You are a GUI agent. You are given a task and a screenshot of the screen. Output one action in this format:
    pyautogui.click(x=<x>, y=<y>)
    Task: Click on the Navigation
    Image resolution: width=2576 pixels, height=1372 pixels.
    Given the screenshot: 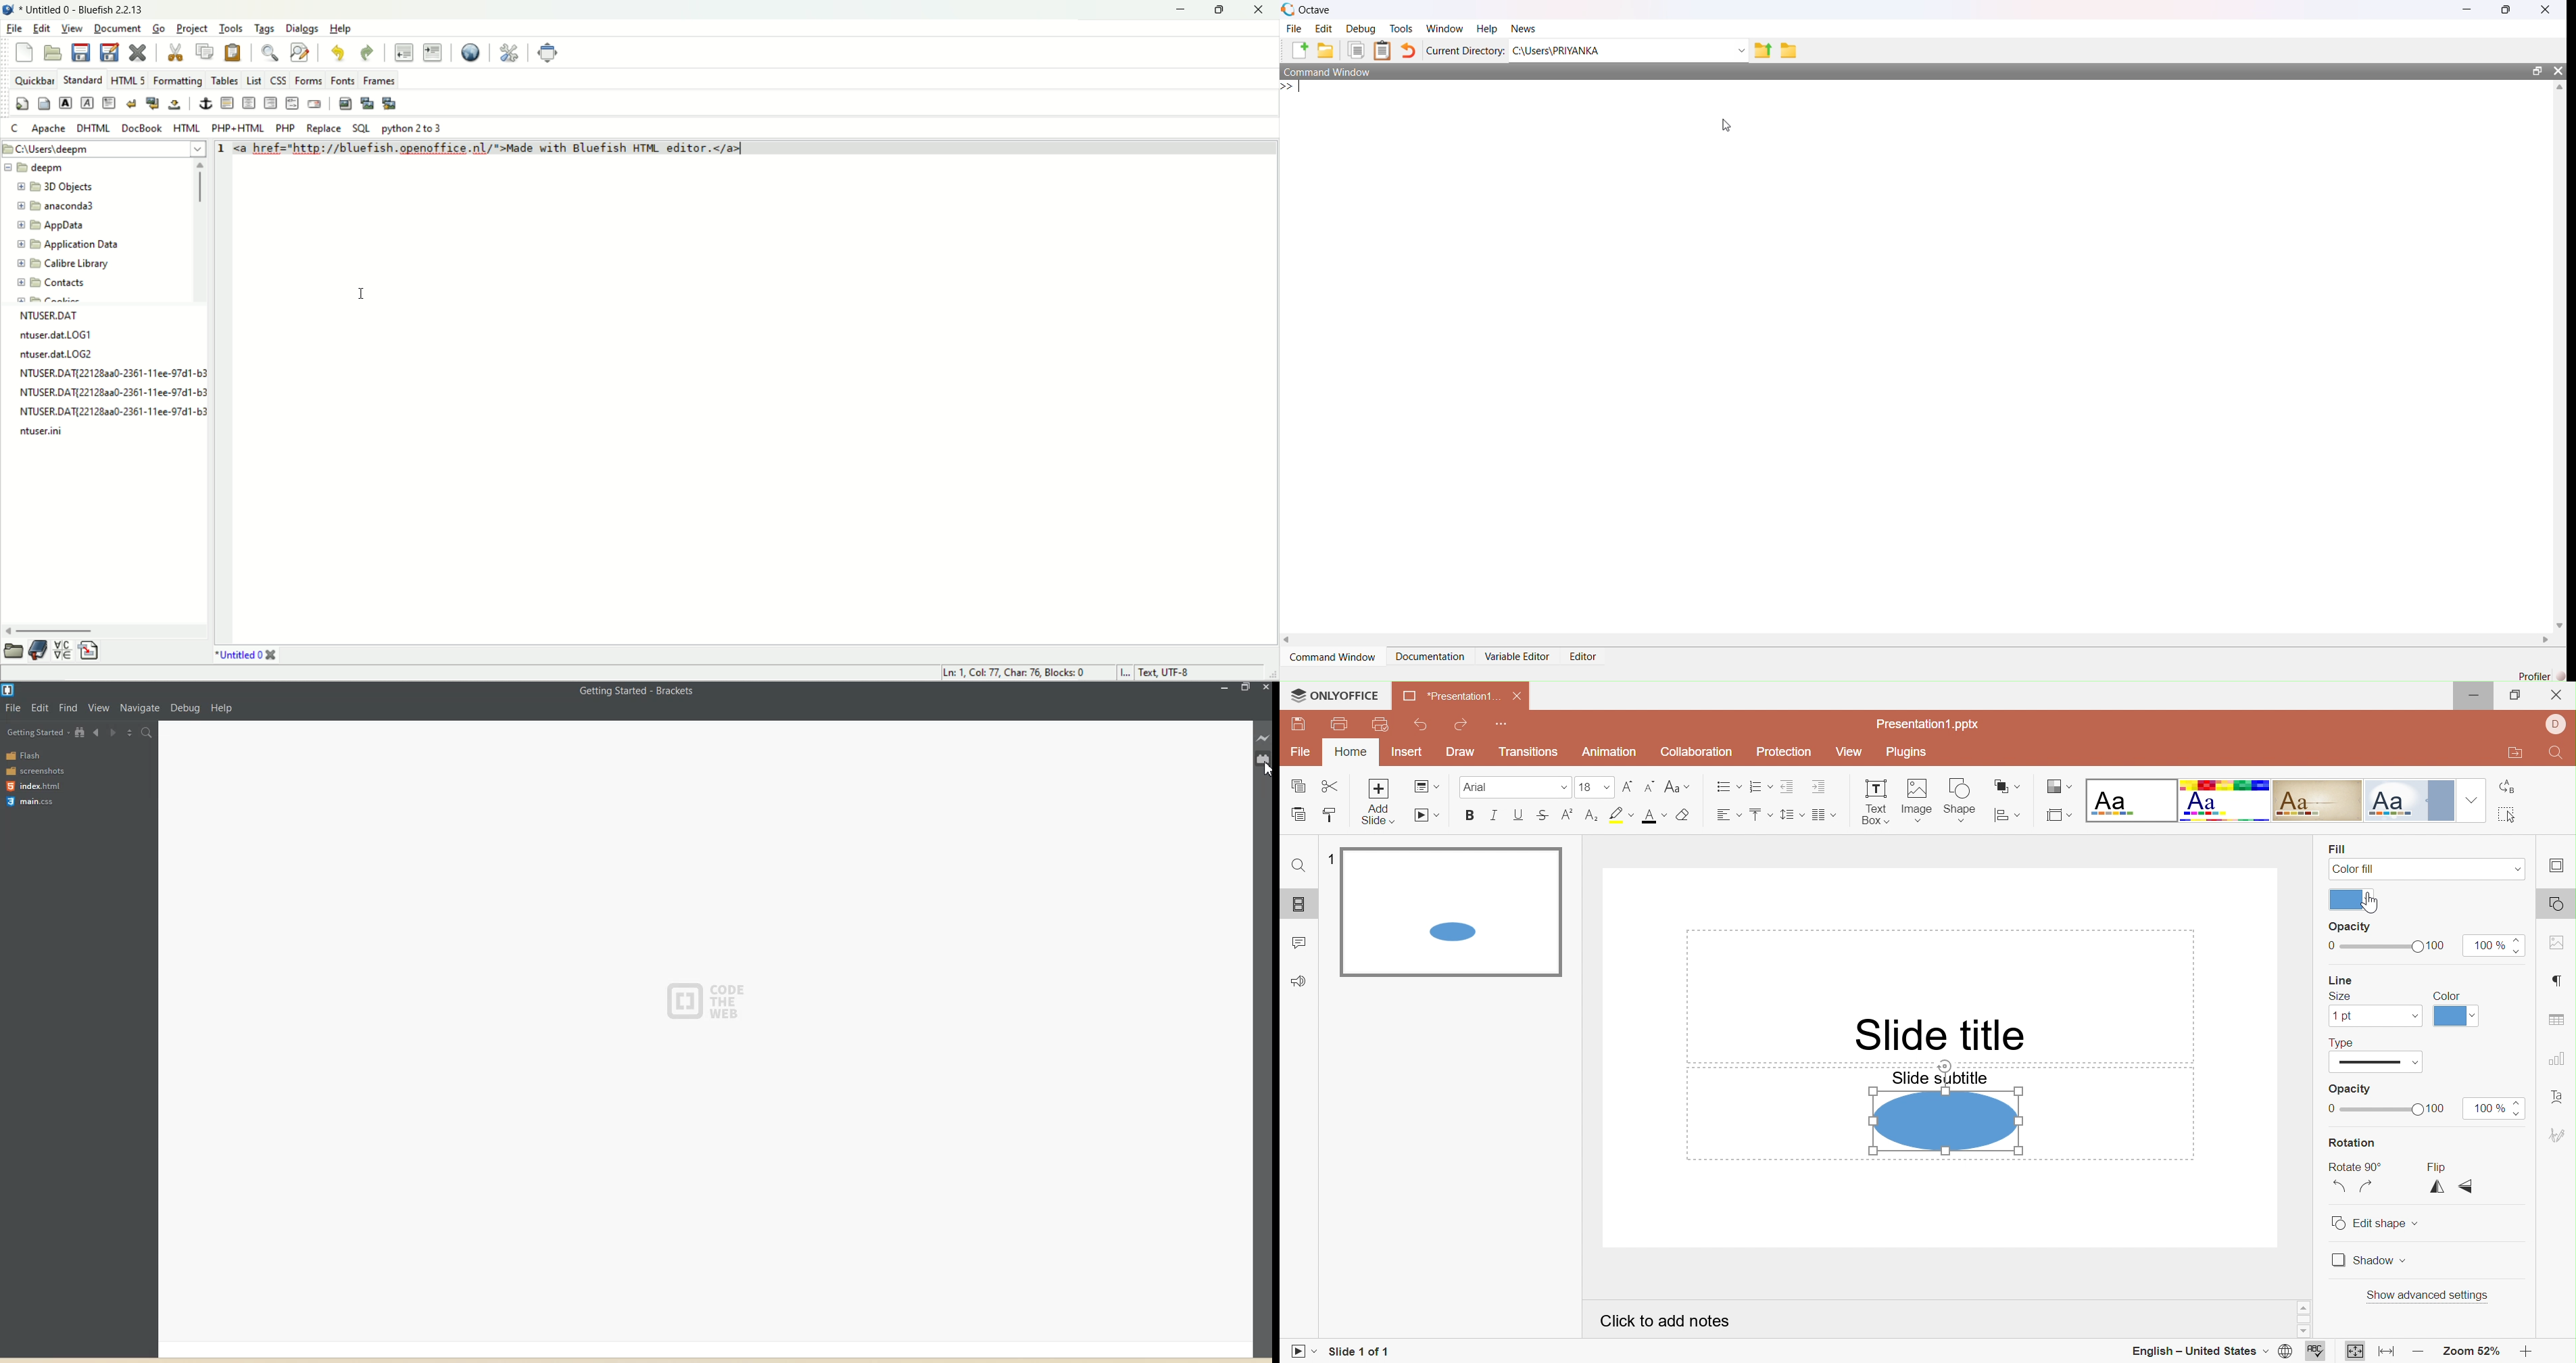 What is the action you would take?
    pyautogui.click(x=139, y=708)
    